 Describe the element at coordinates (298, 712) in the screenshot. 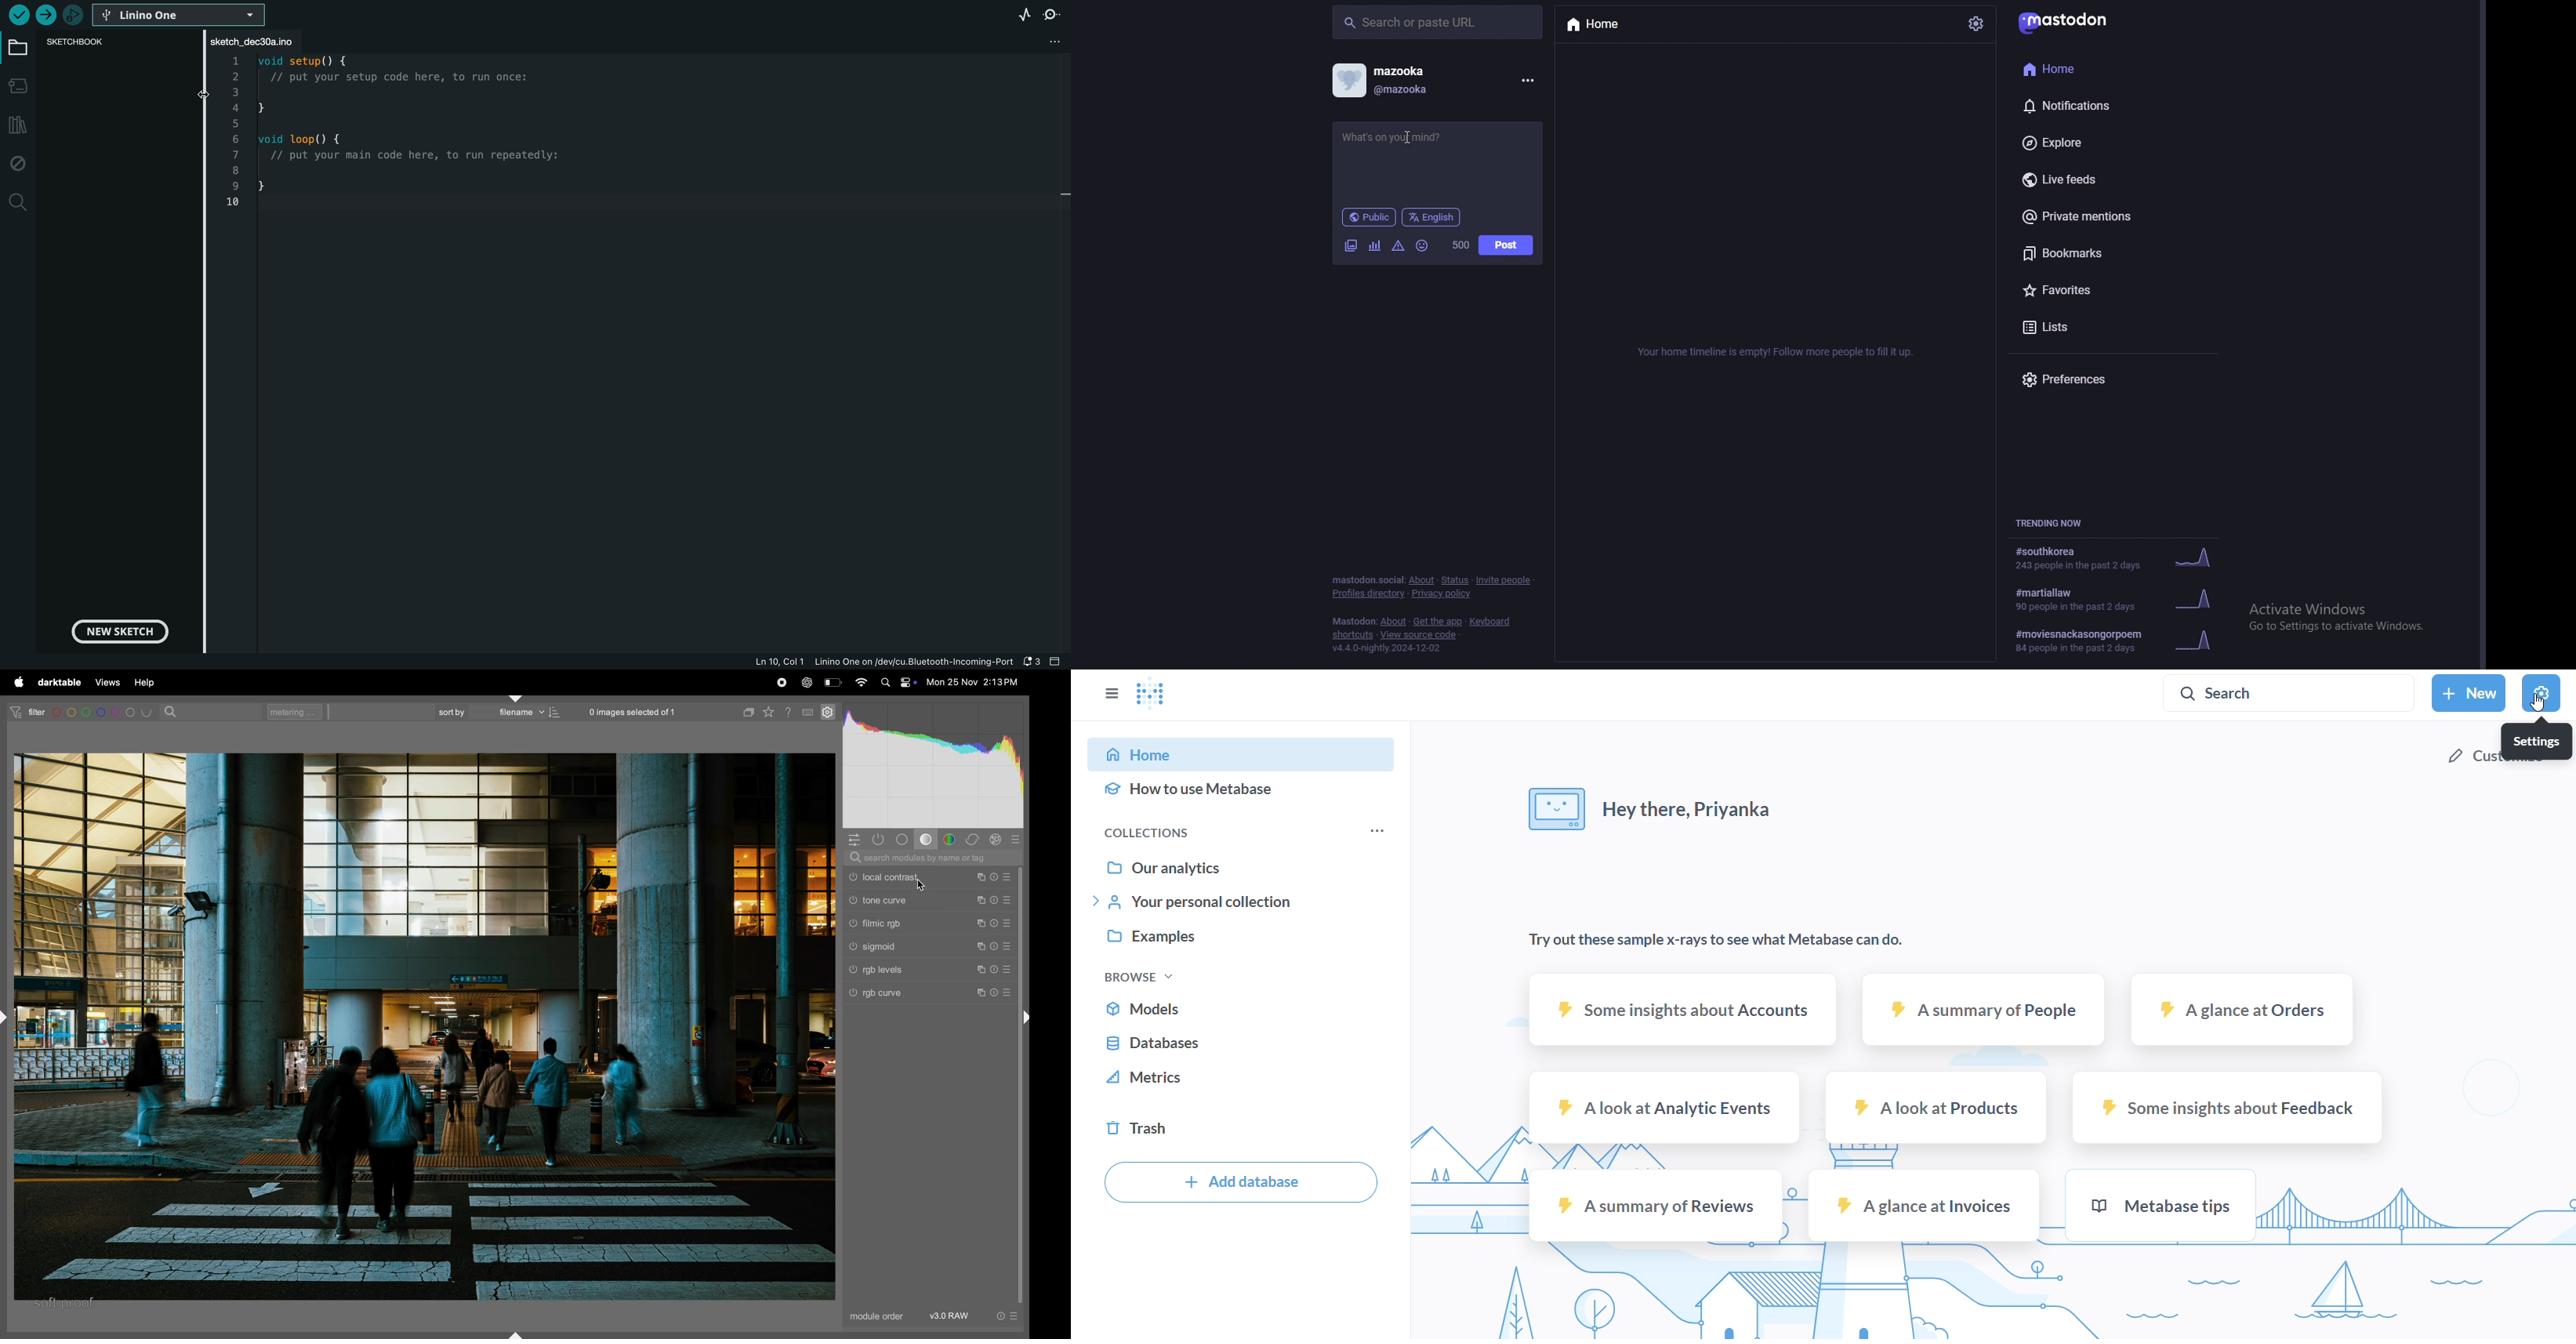

I see `metering` at that location.